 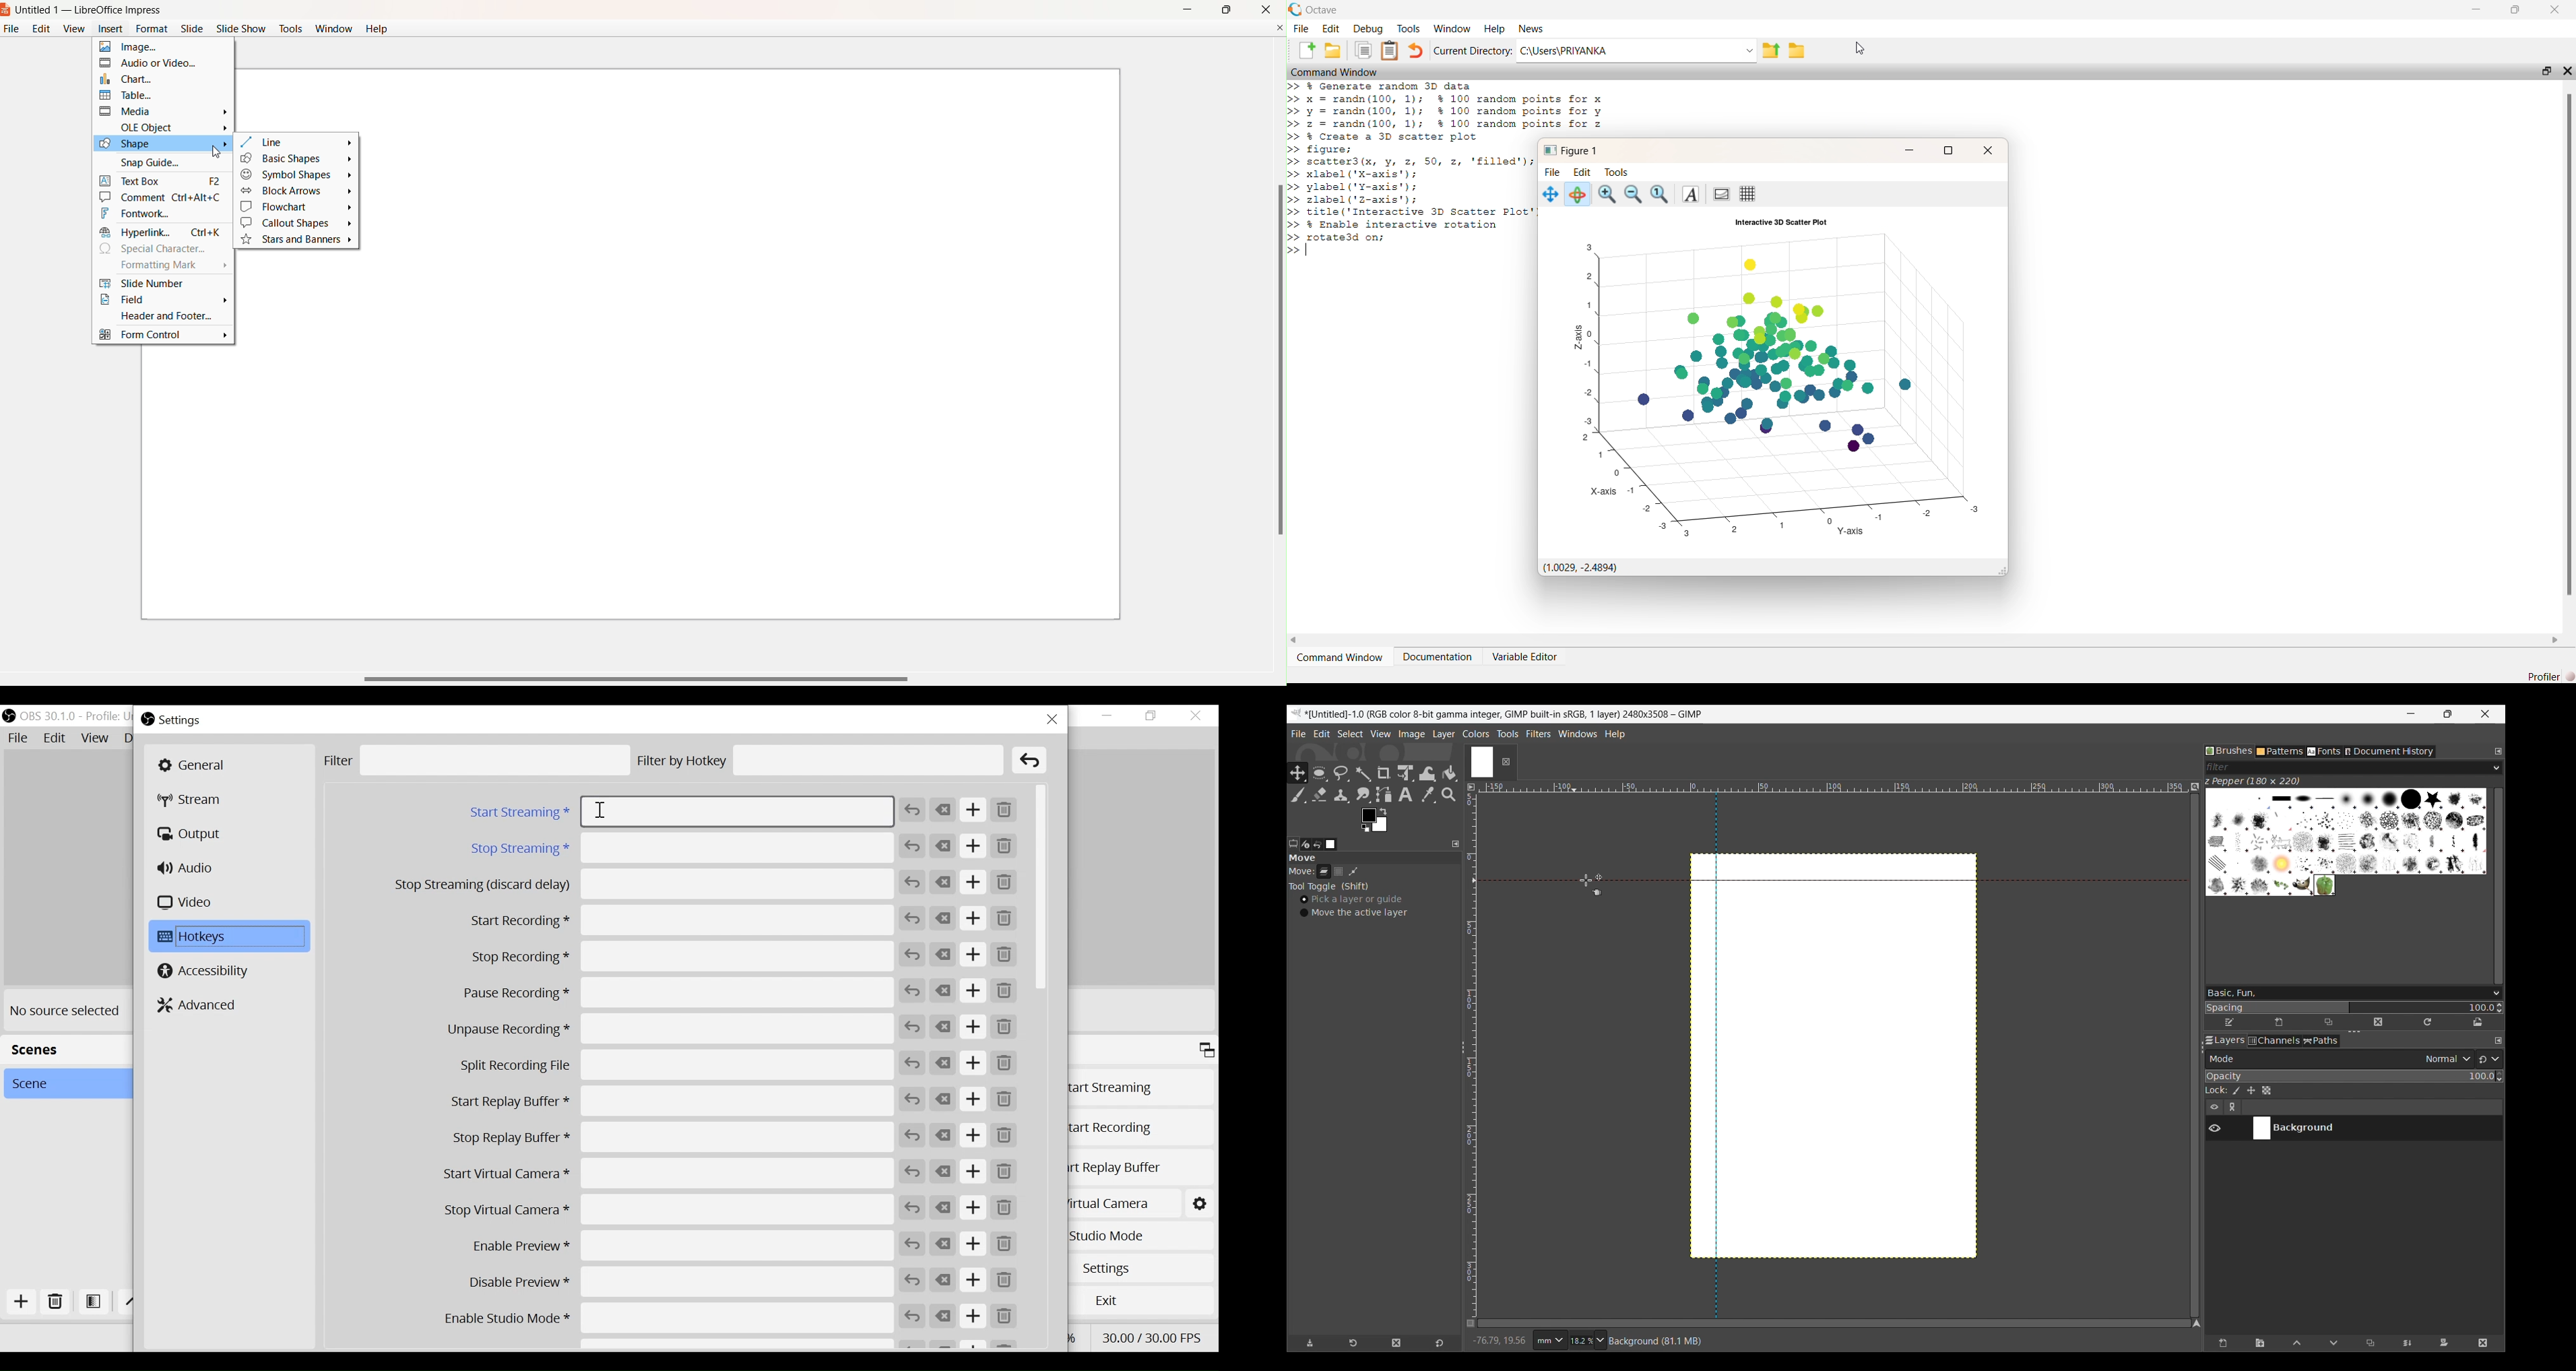 What do you see at coordinates (1145, 1299) in the screenshot?
I see `Exit` at bounding box center [1145, 1299].